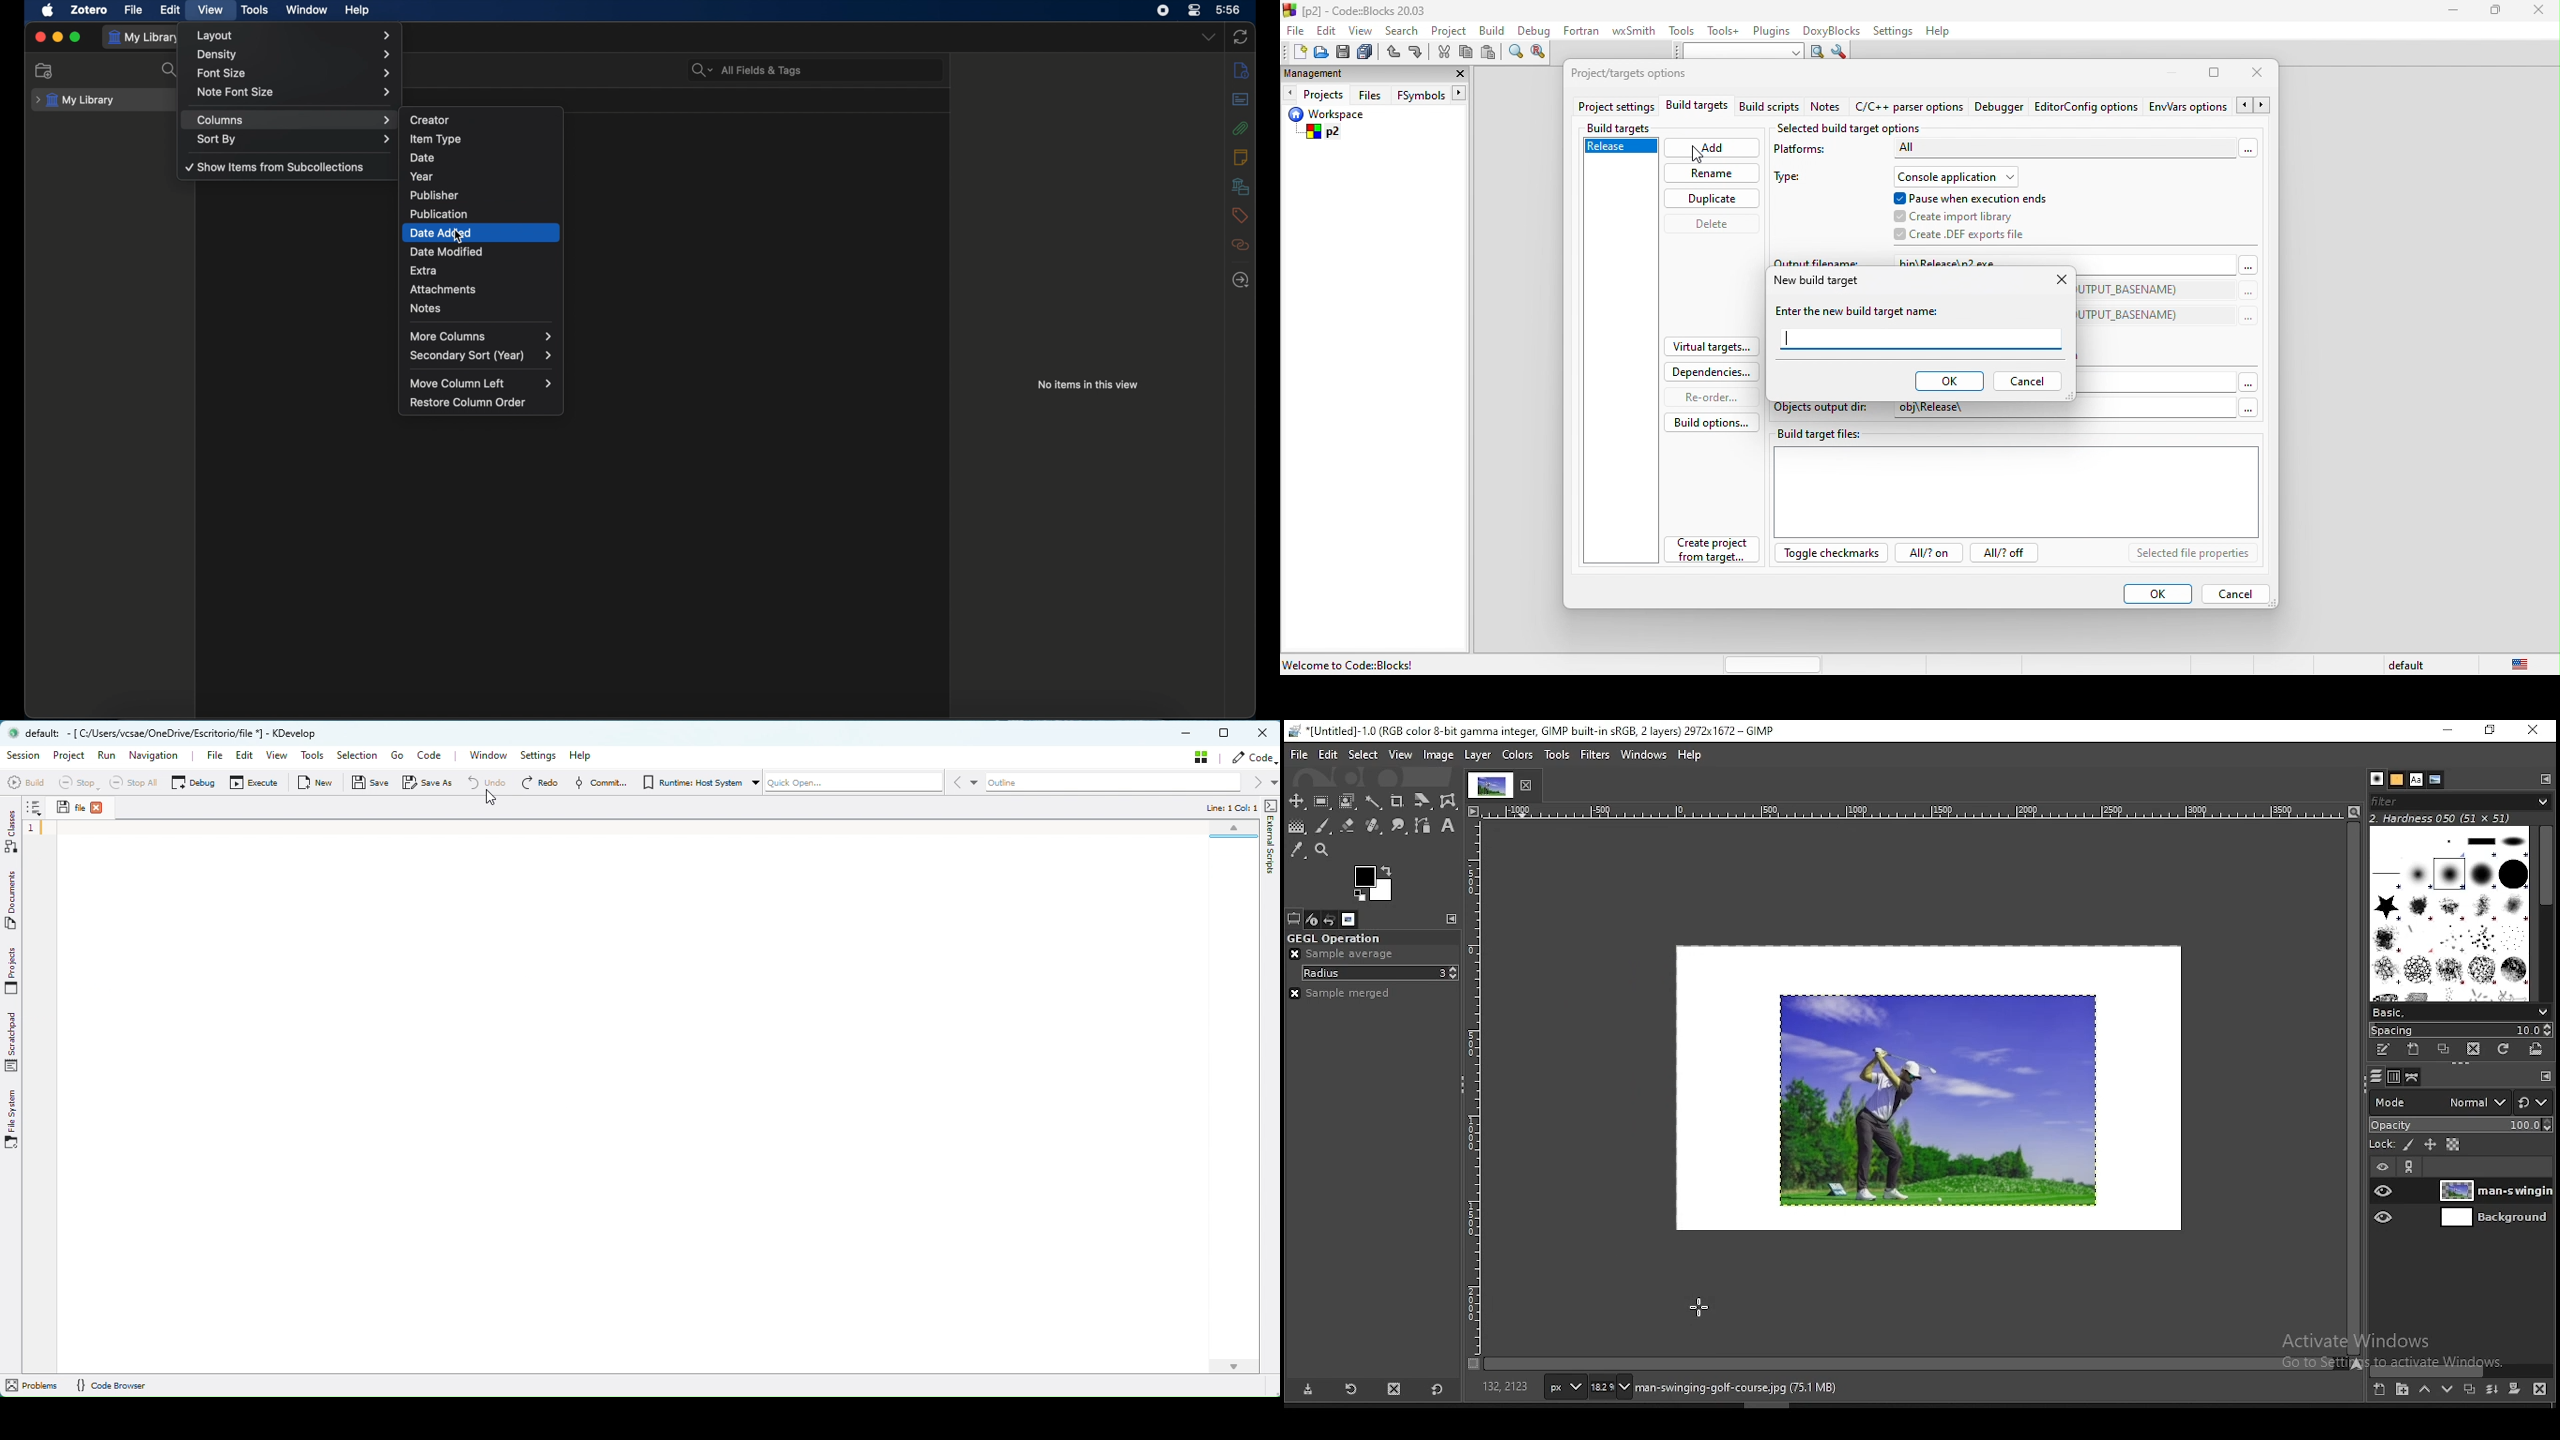 The image size is (2576, 1456). What do you see at coordinates (546, 785) in the screenshot?
I see `Redo` at bounding box center [546, 785].